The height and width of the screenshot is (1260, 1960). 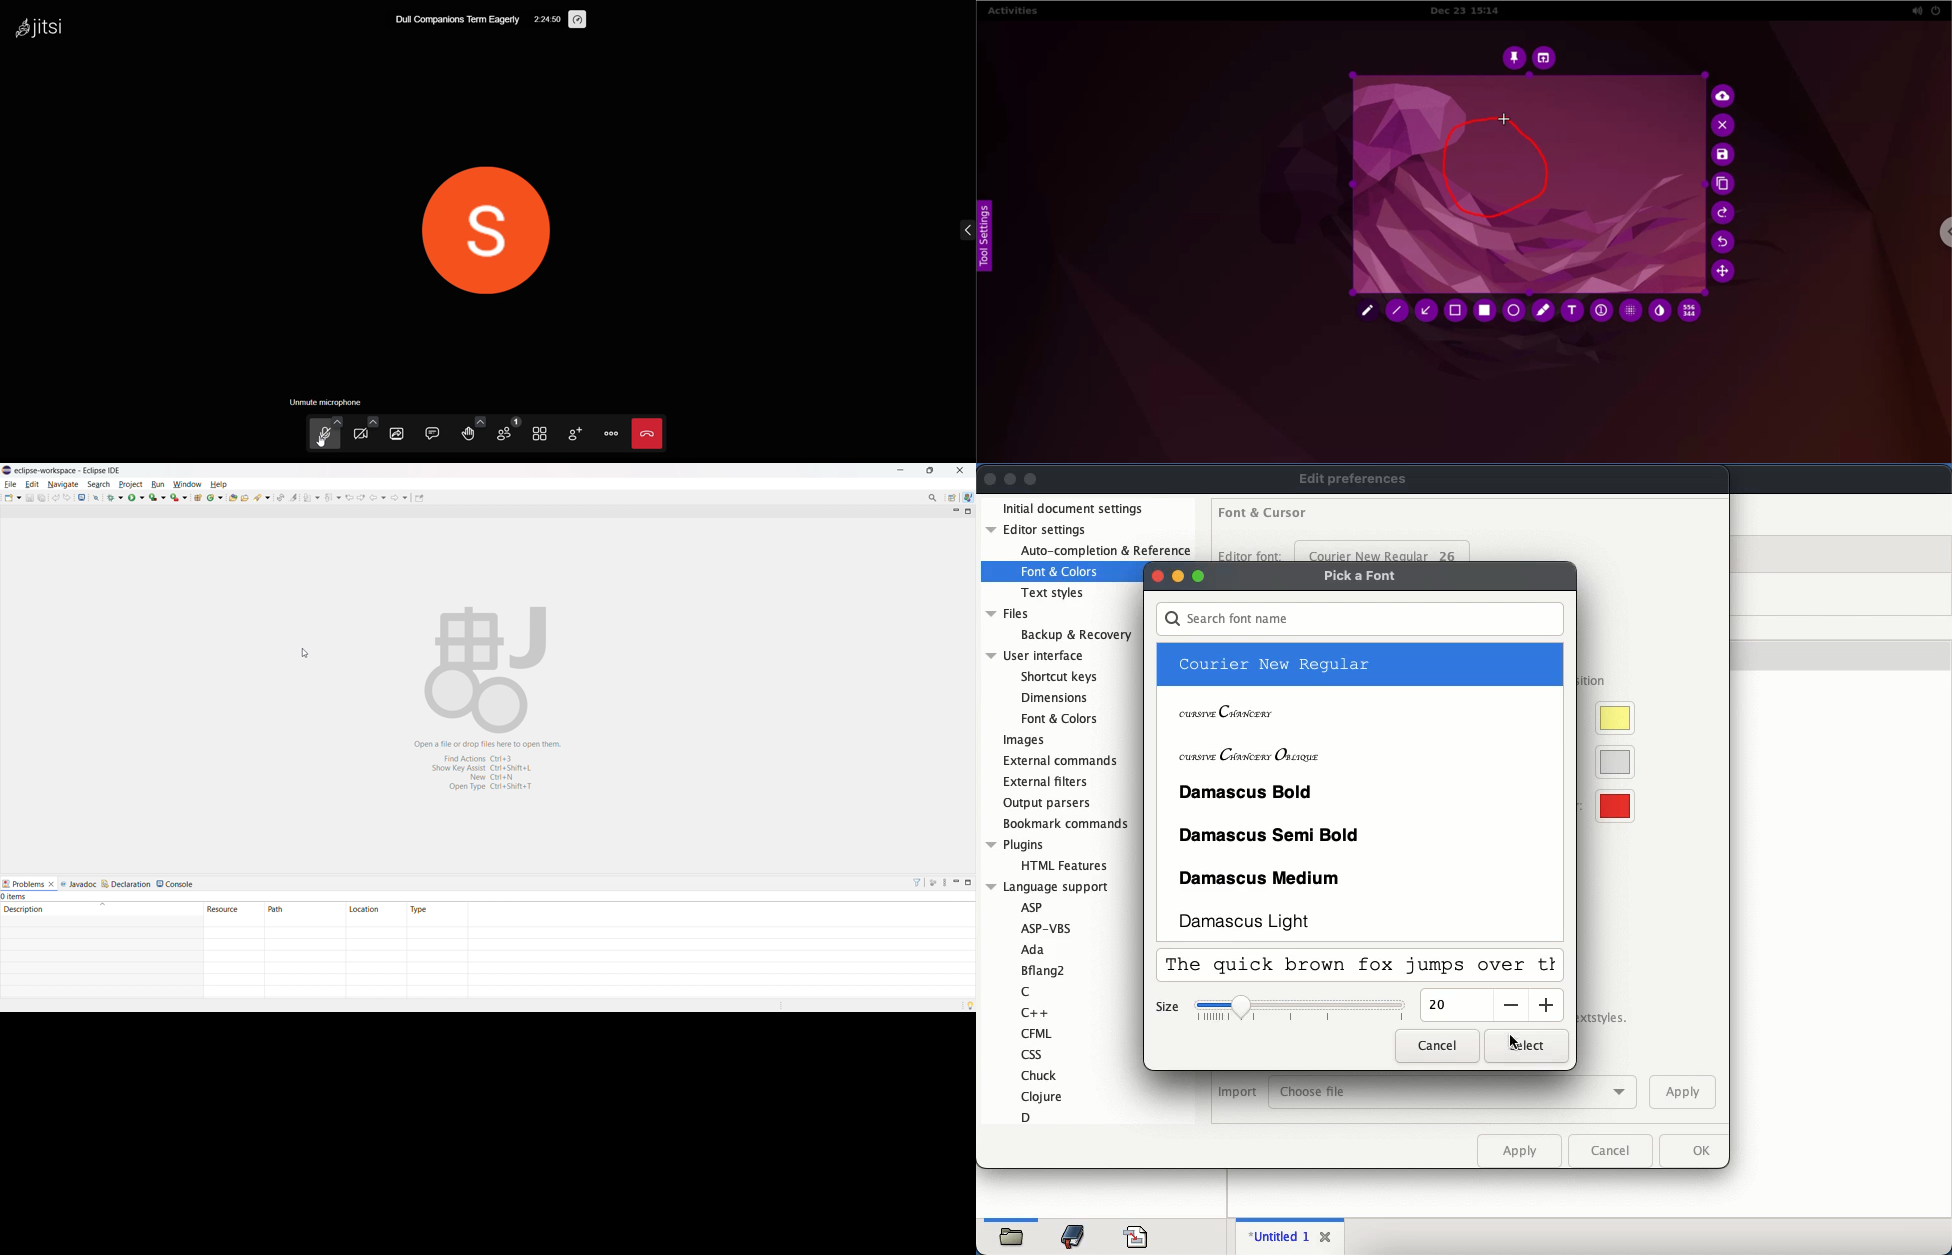 I want to click on size, so click(x=1170, y=1008).